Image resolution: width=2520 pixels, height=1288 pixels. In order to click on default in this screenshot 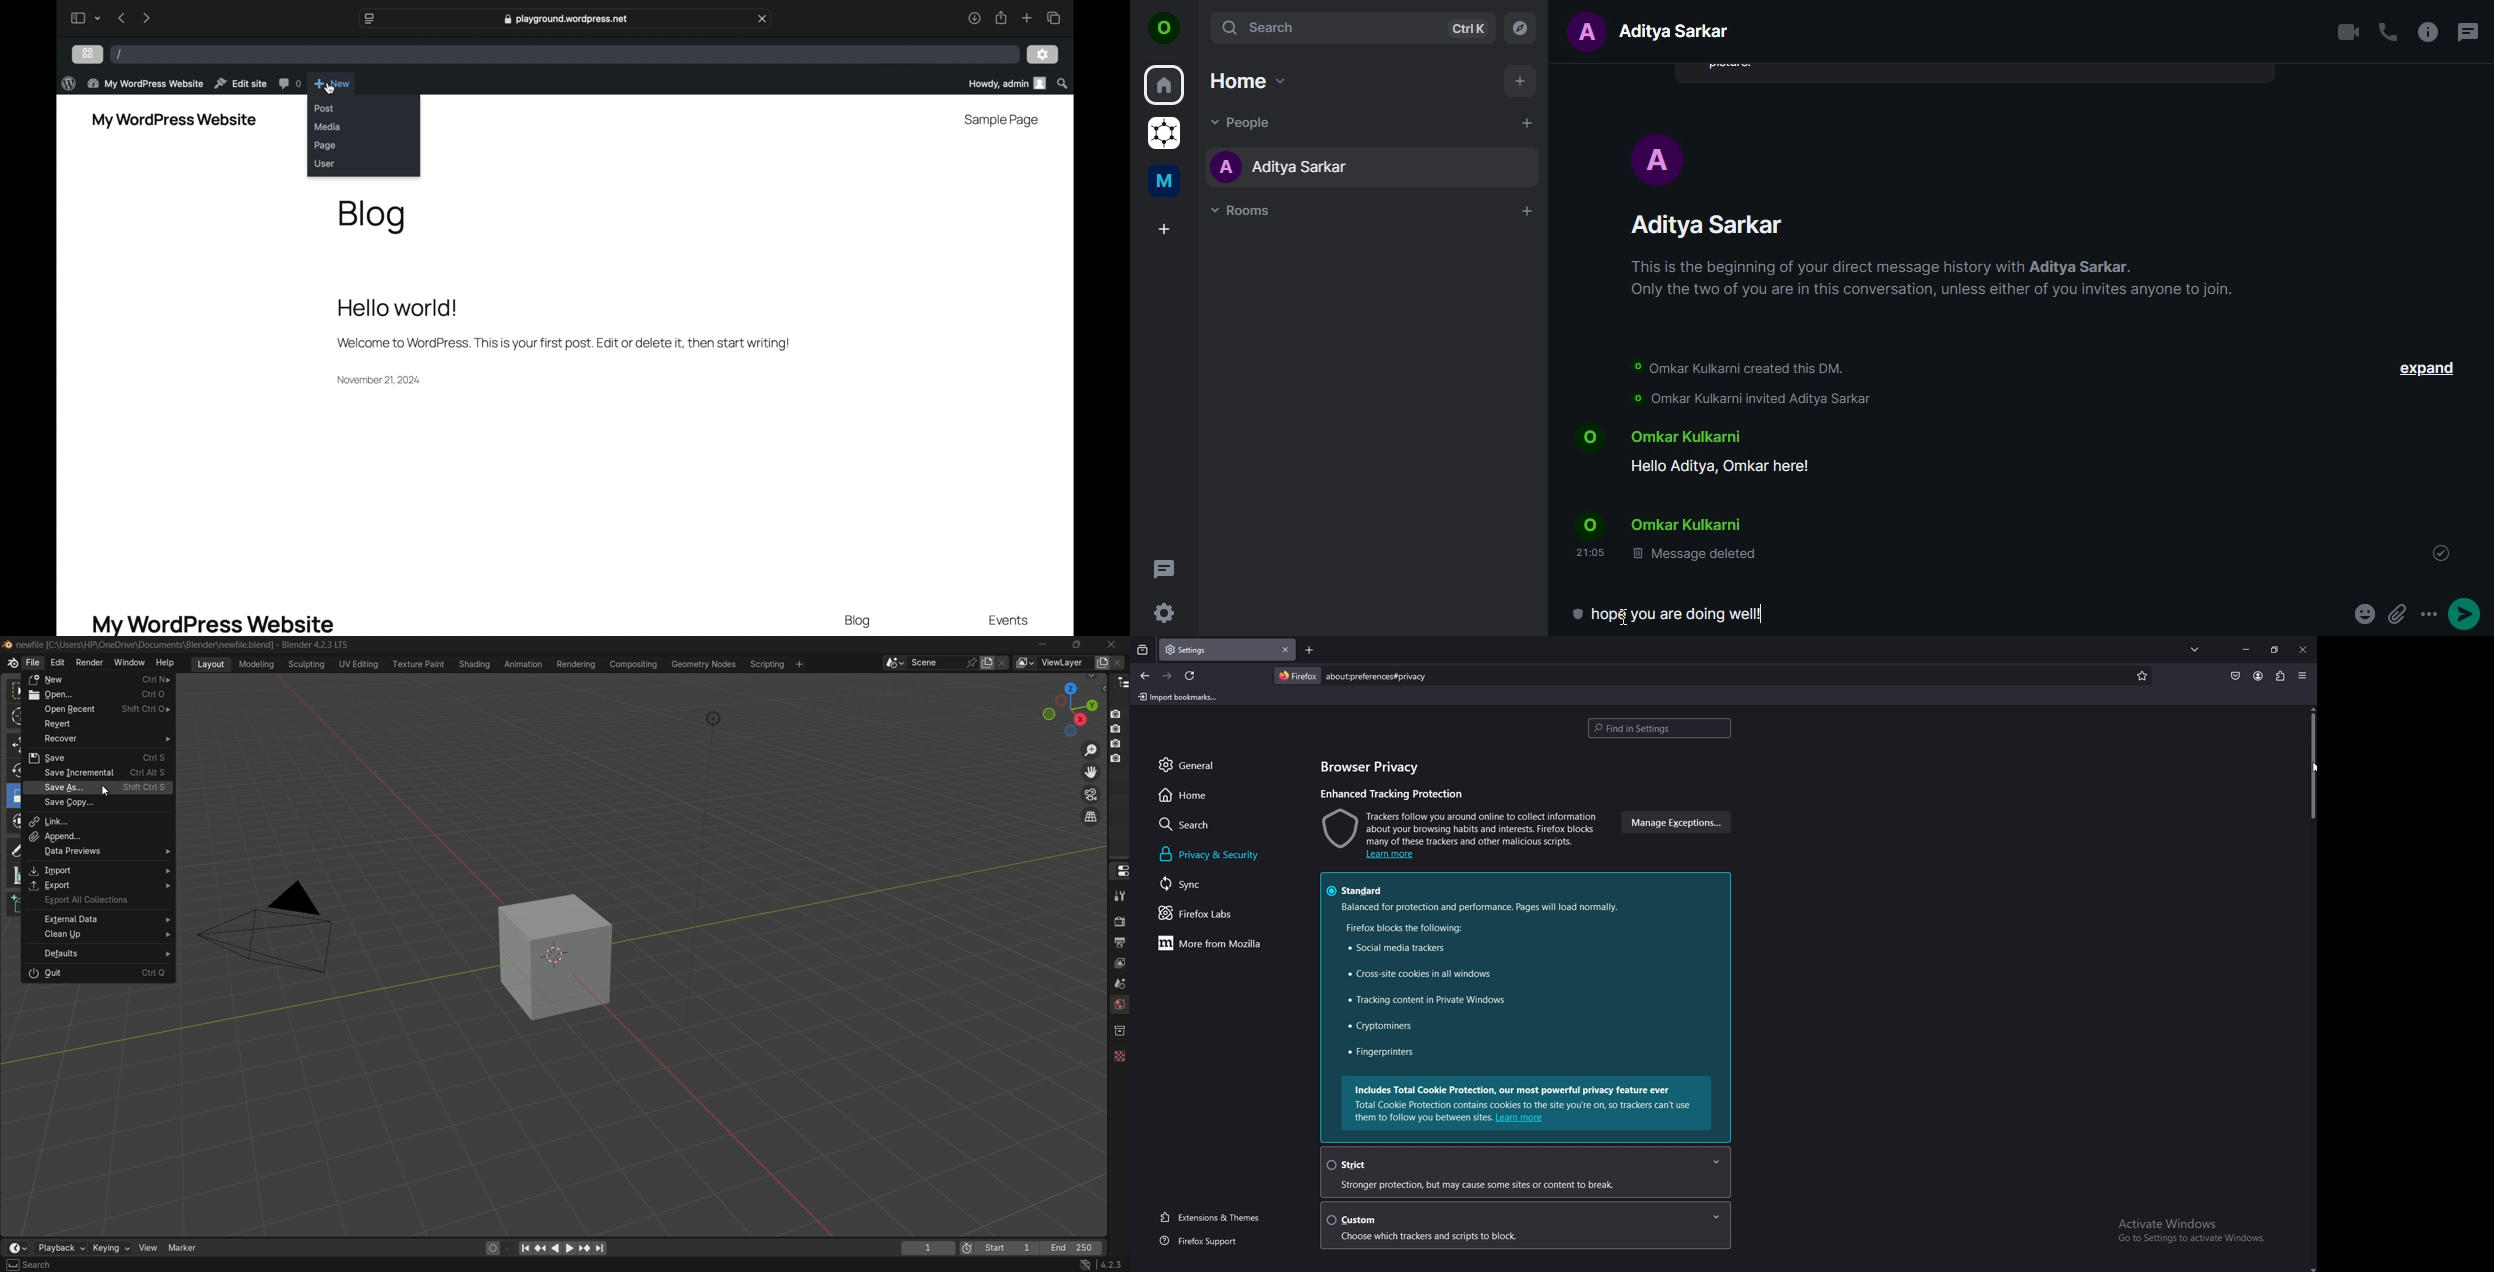, I will do `click(96, 954)`.